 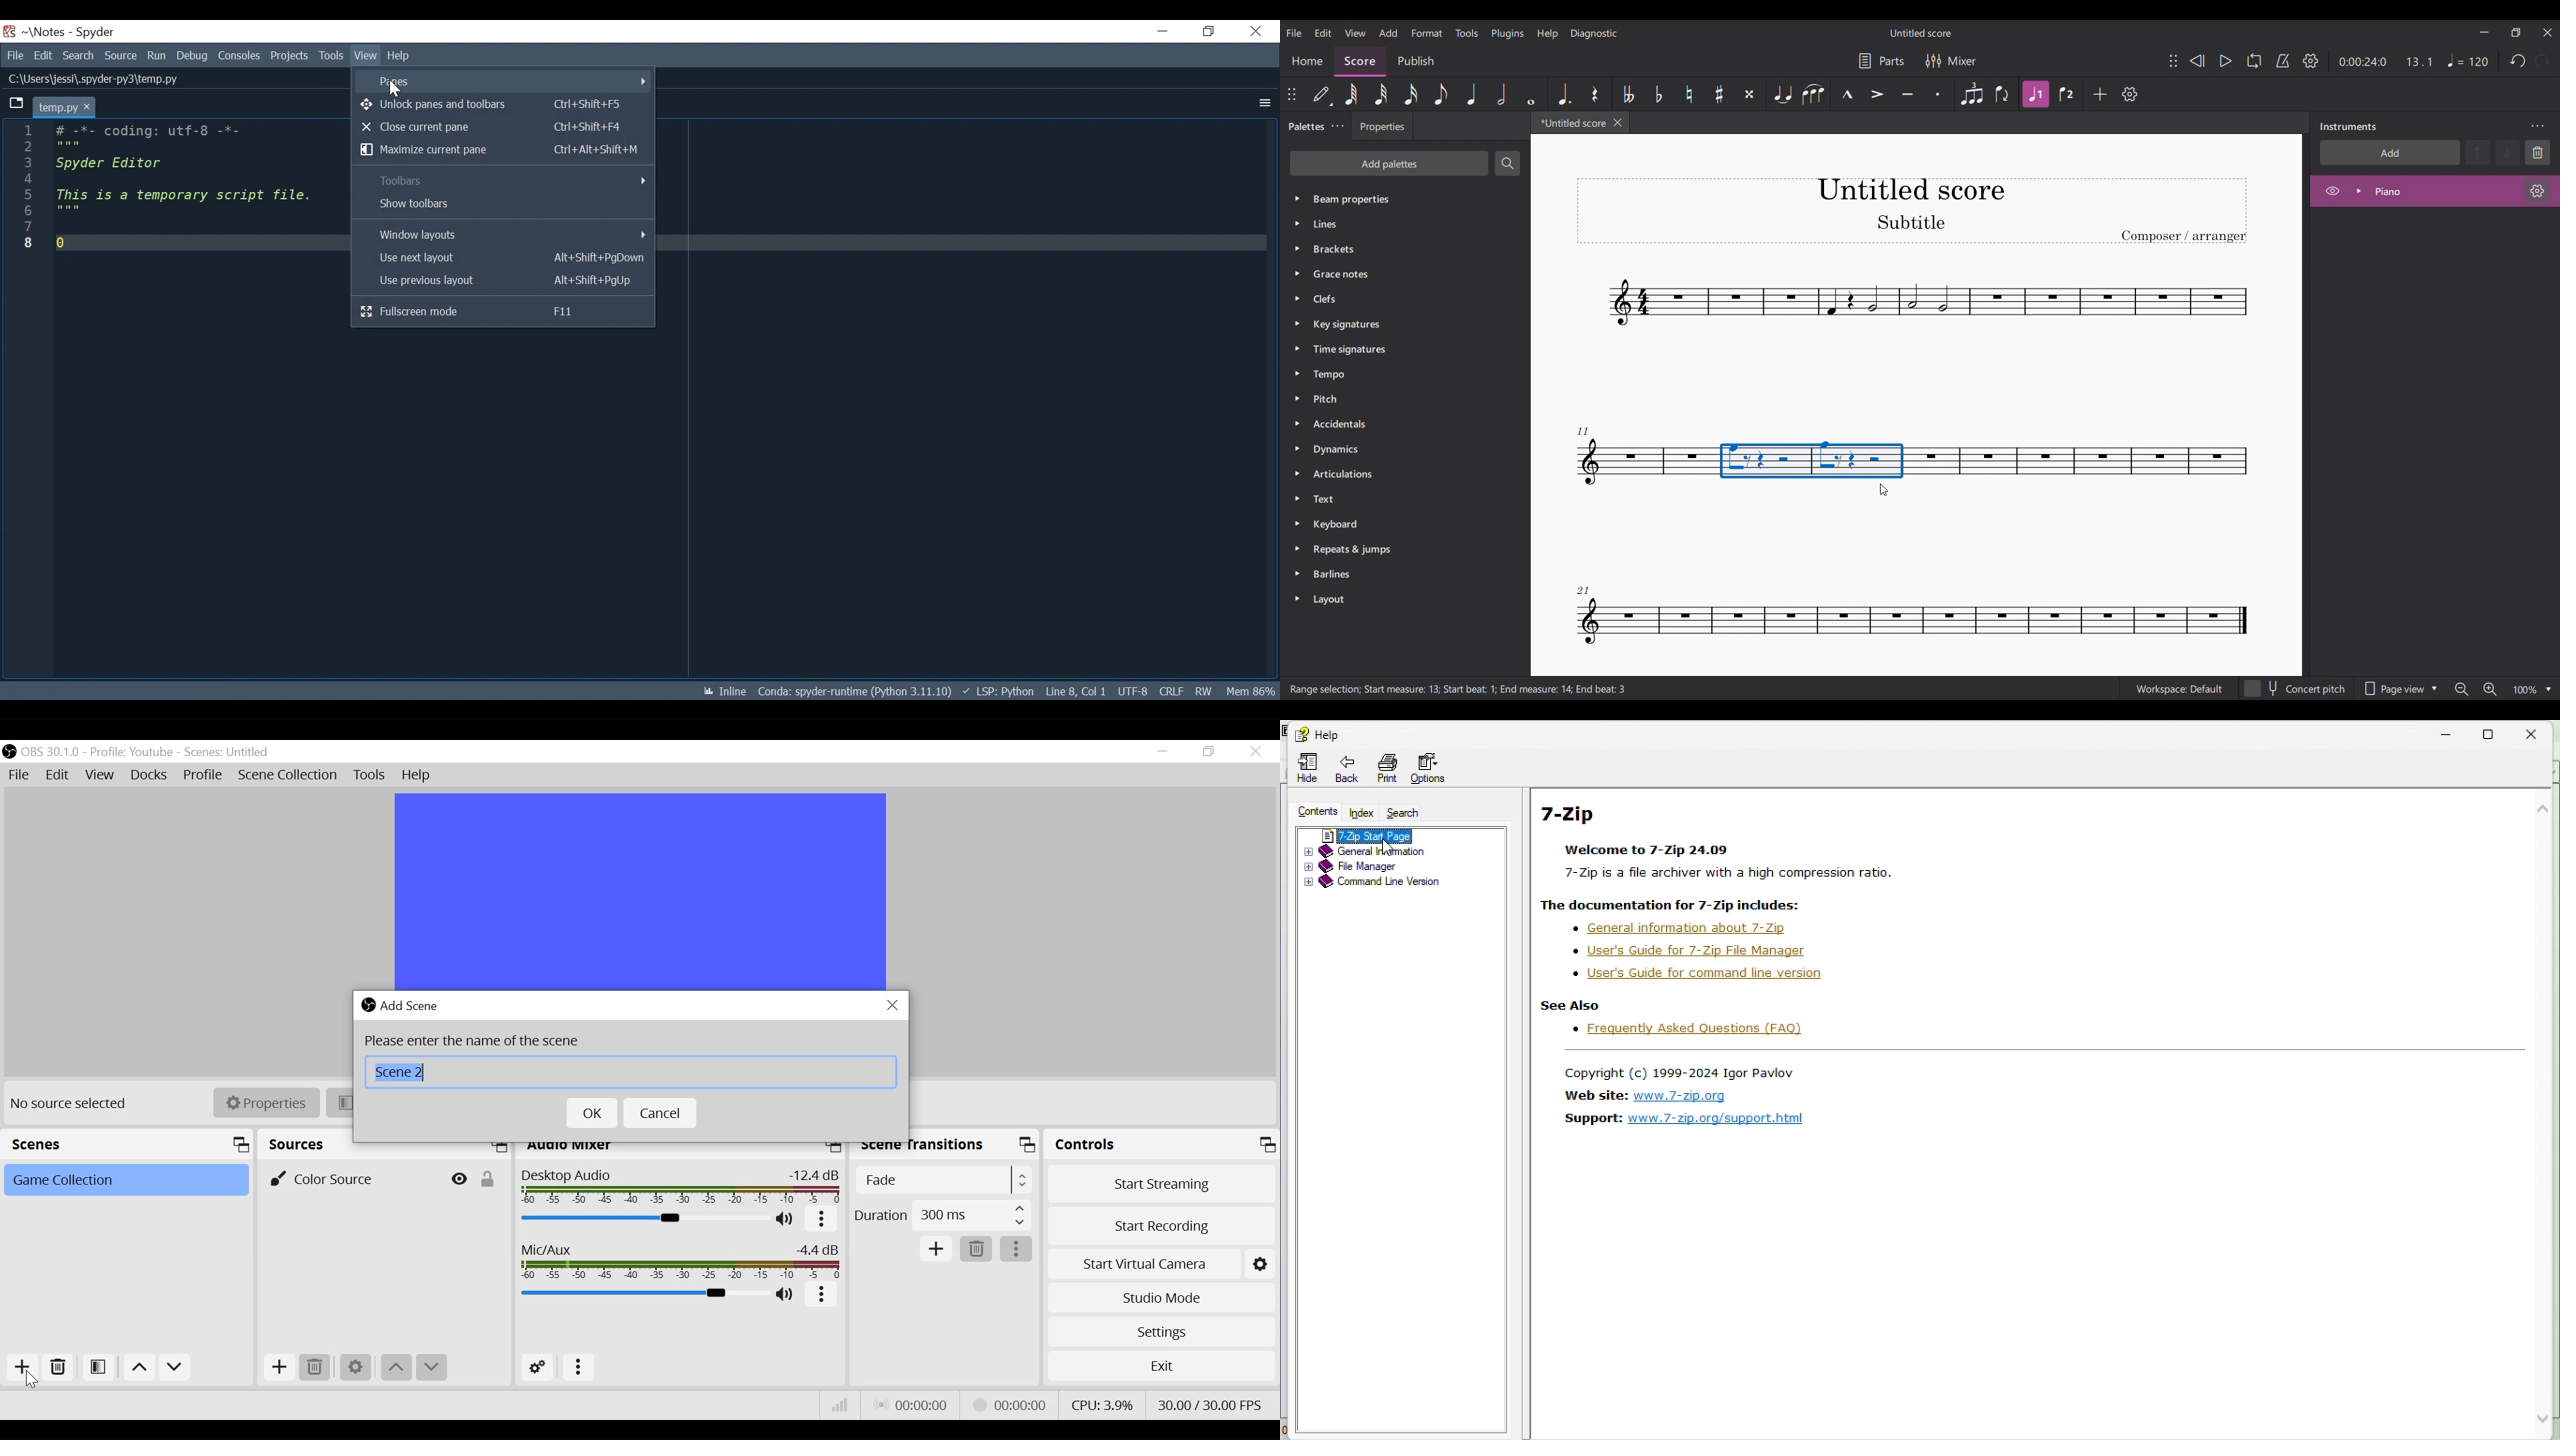 I want to click on Redo, so click(x=2543, y=61).